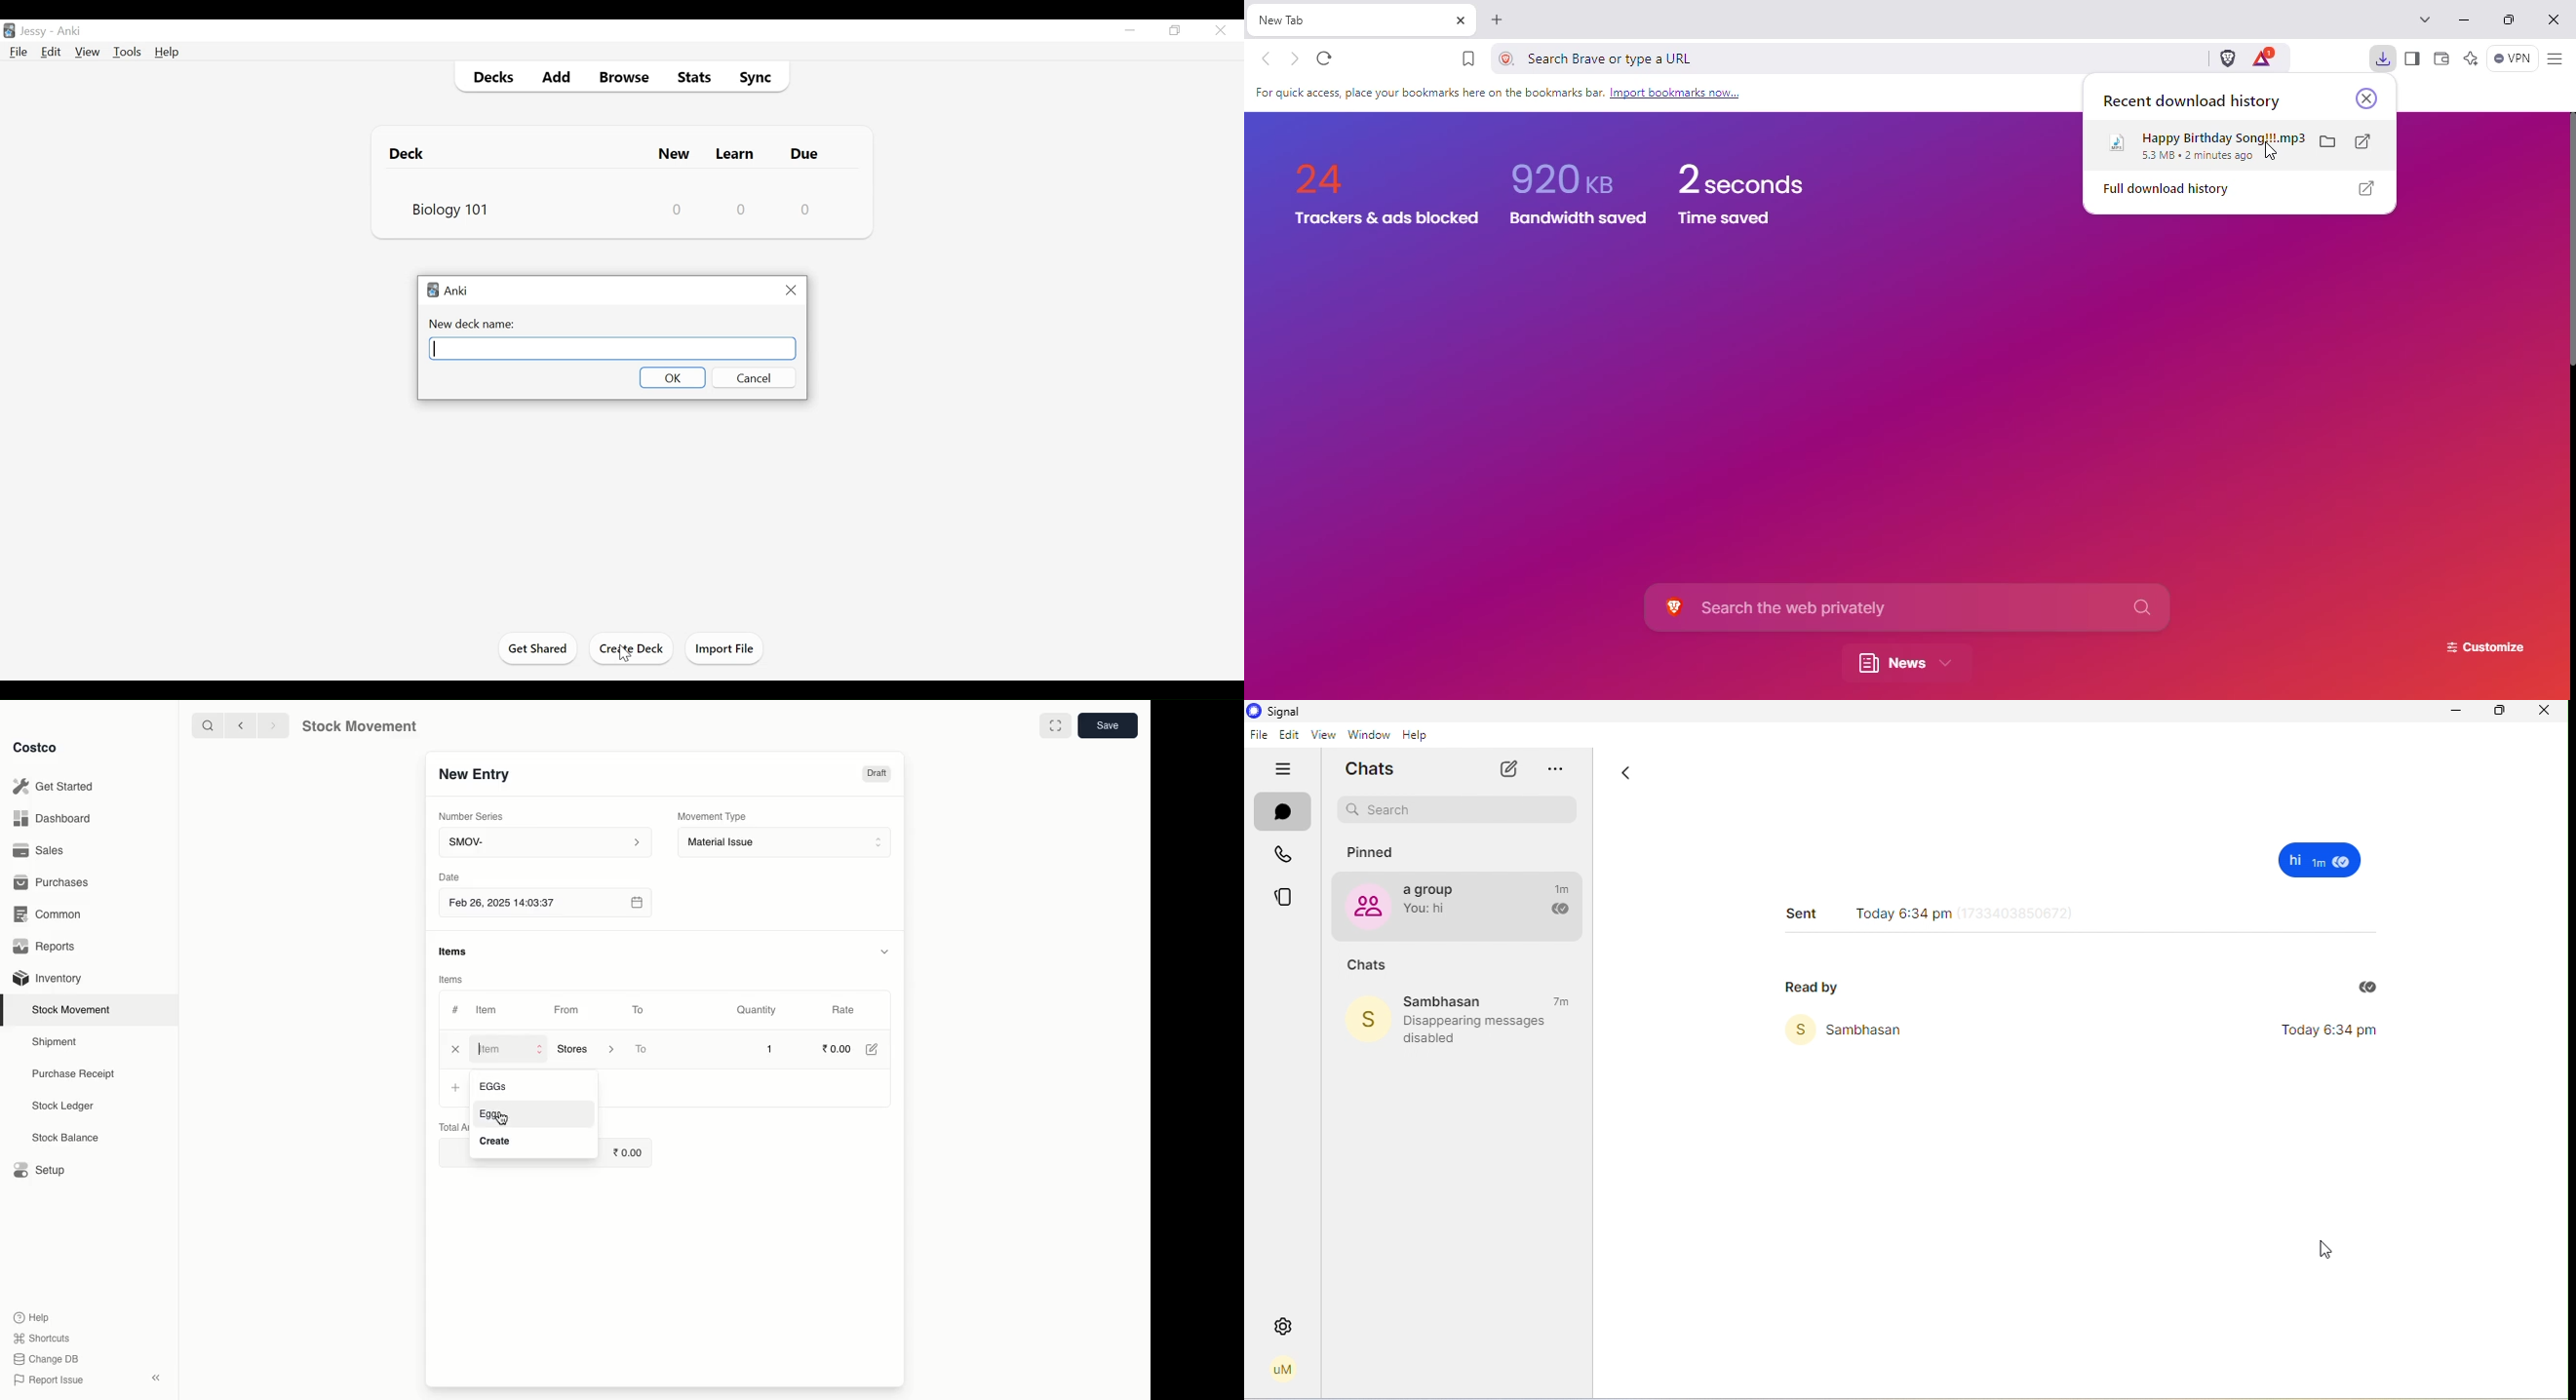 This screenshot has height=1400, width=2576. What do you see at coordinates (455, 1087) in the screenshot?
I see `+` at bounding box center [455, 1087].